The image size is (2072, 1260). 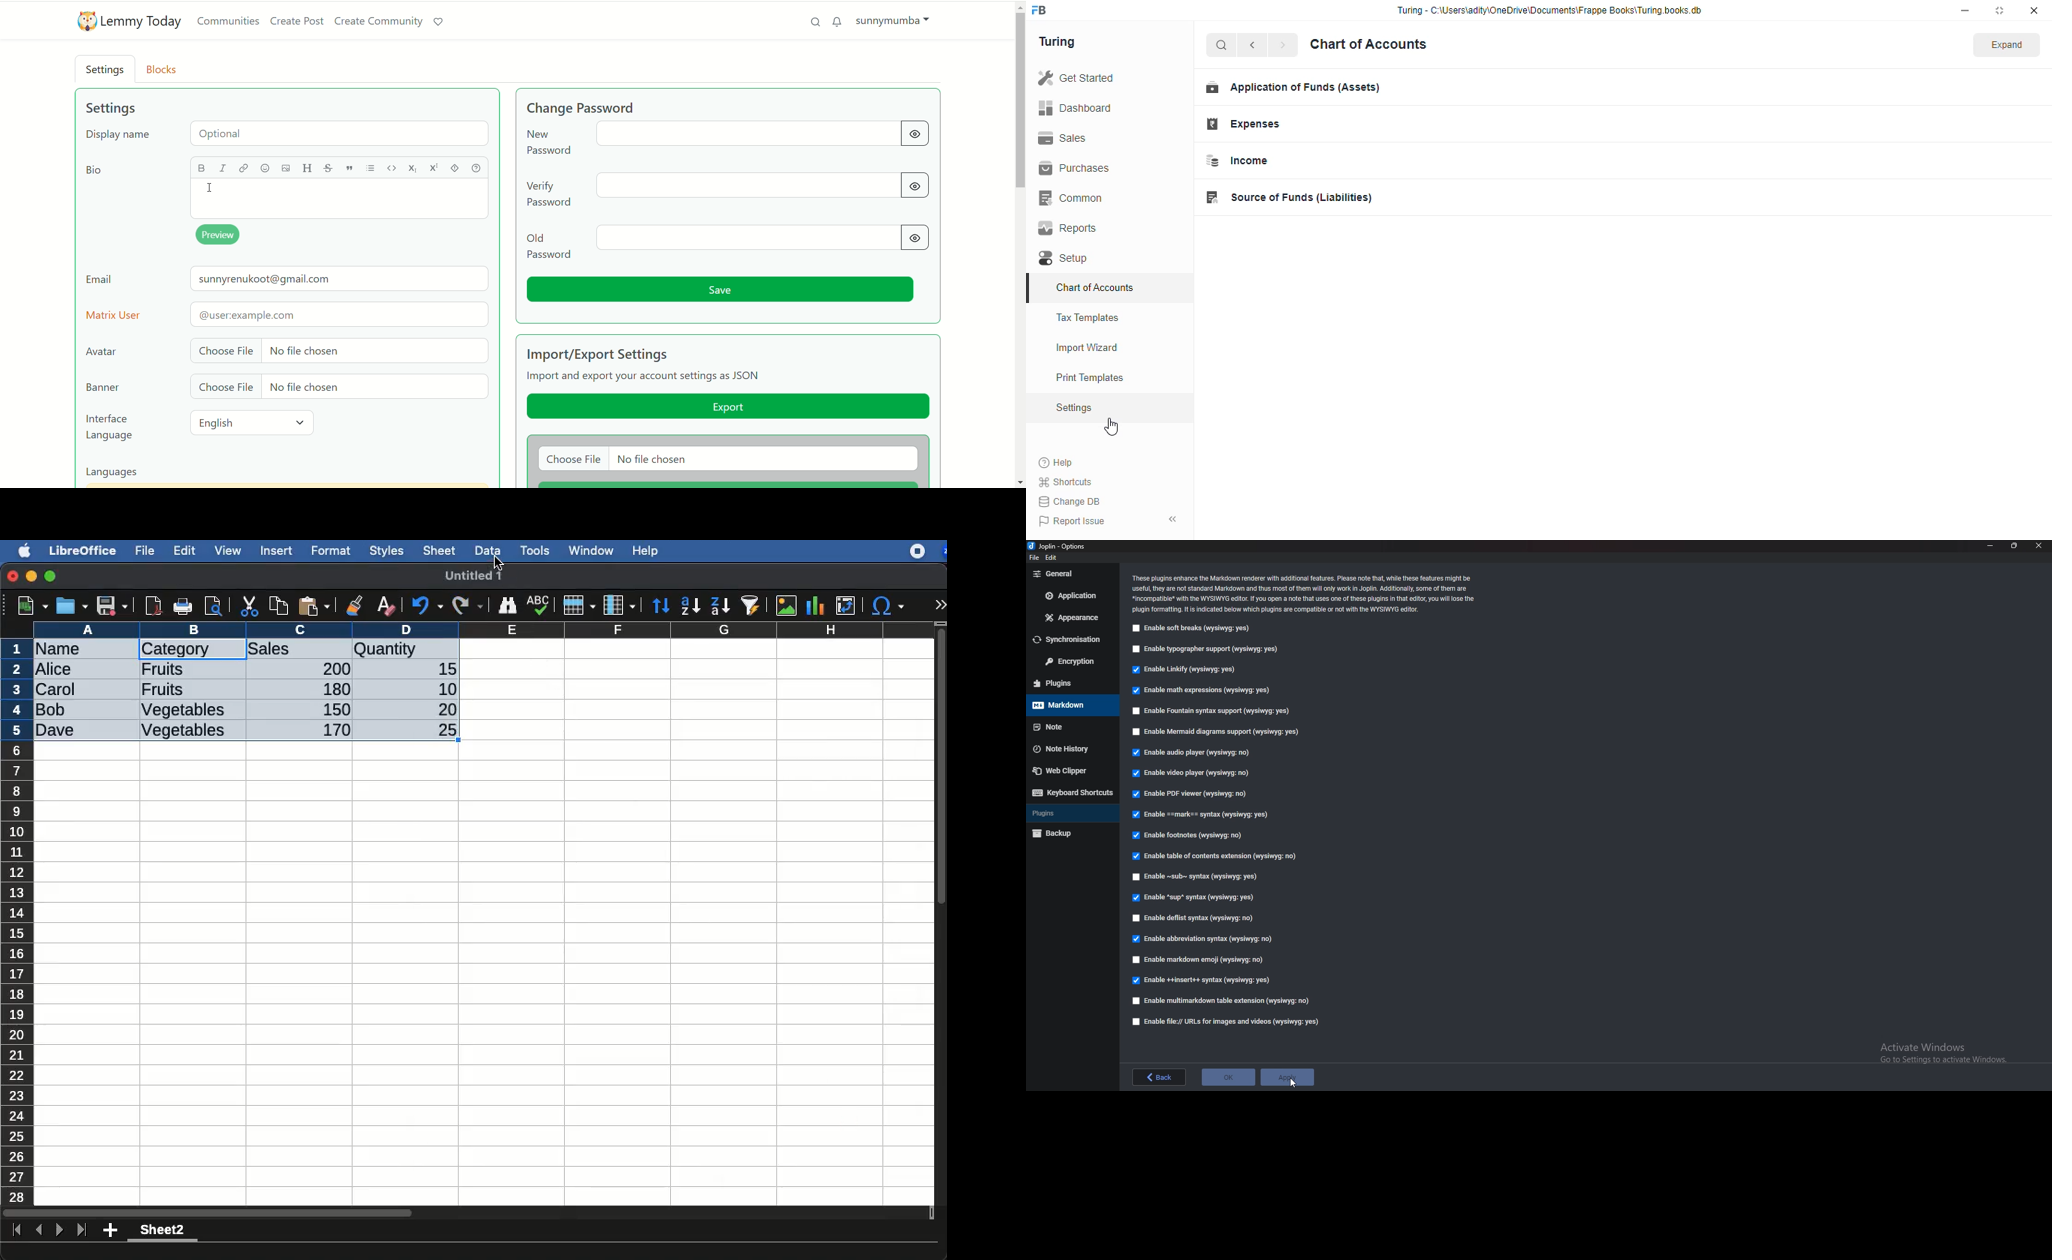 I want to click on maximize, so click(x=53, y=577).